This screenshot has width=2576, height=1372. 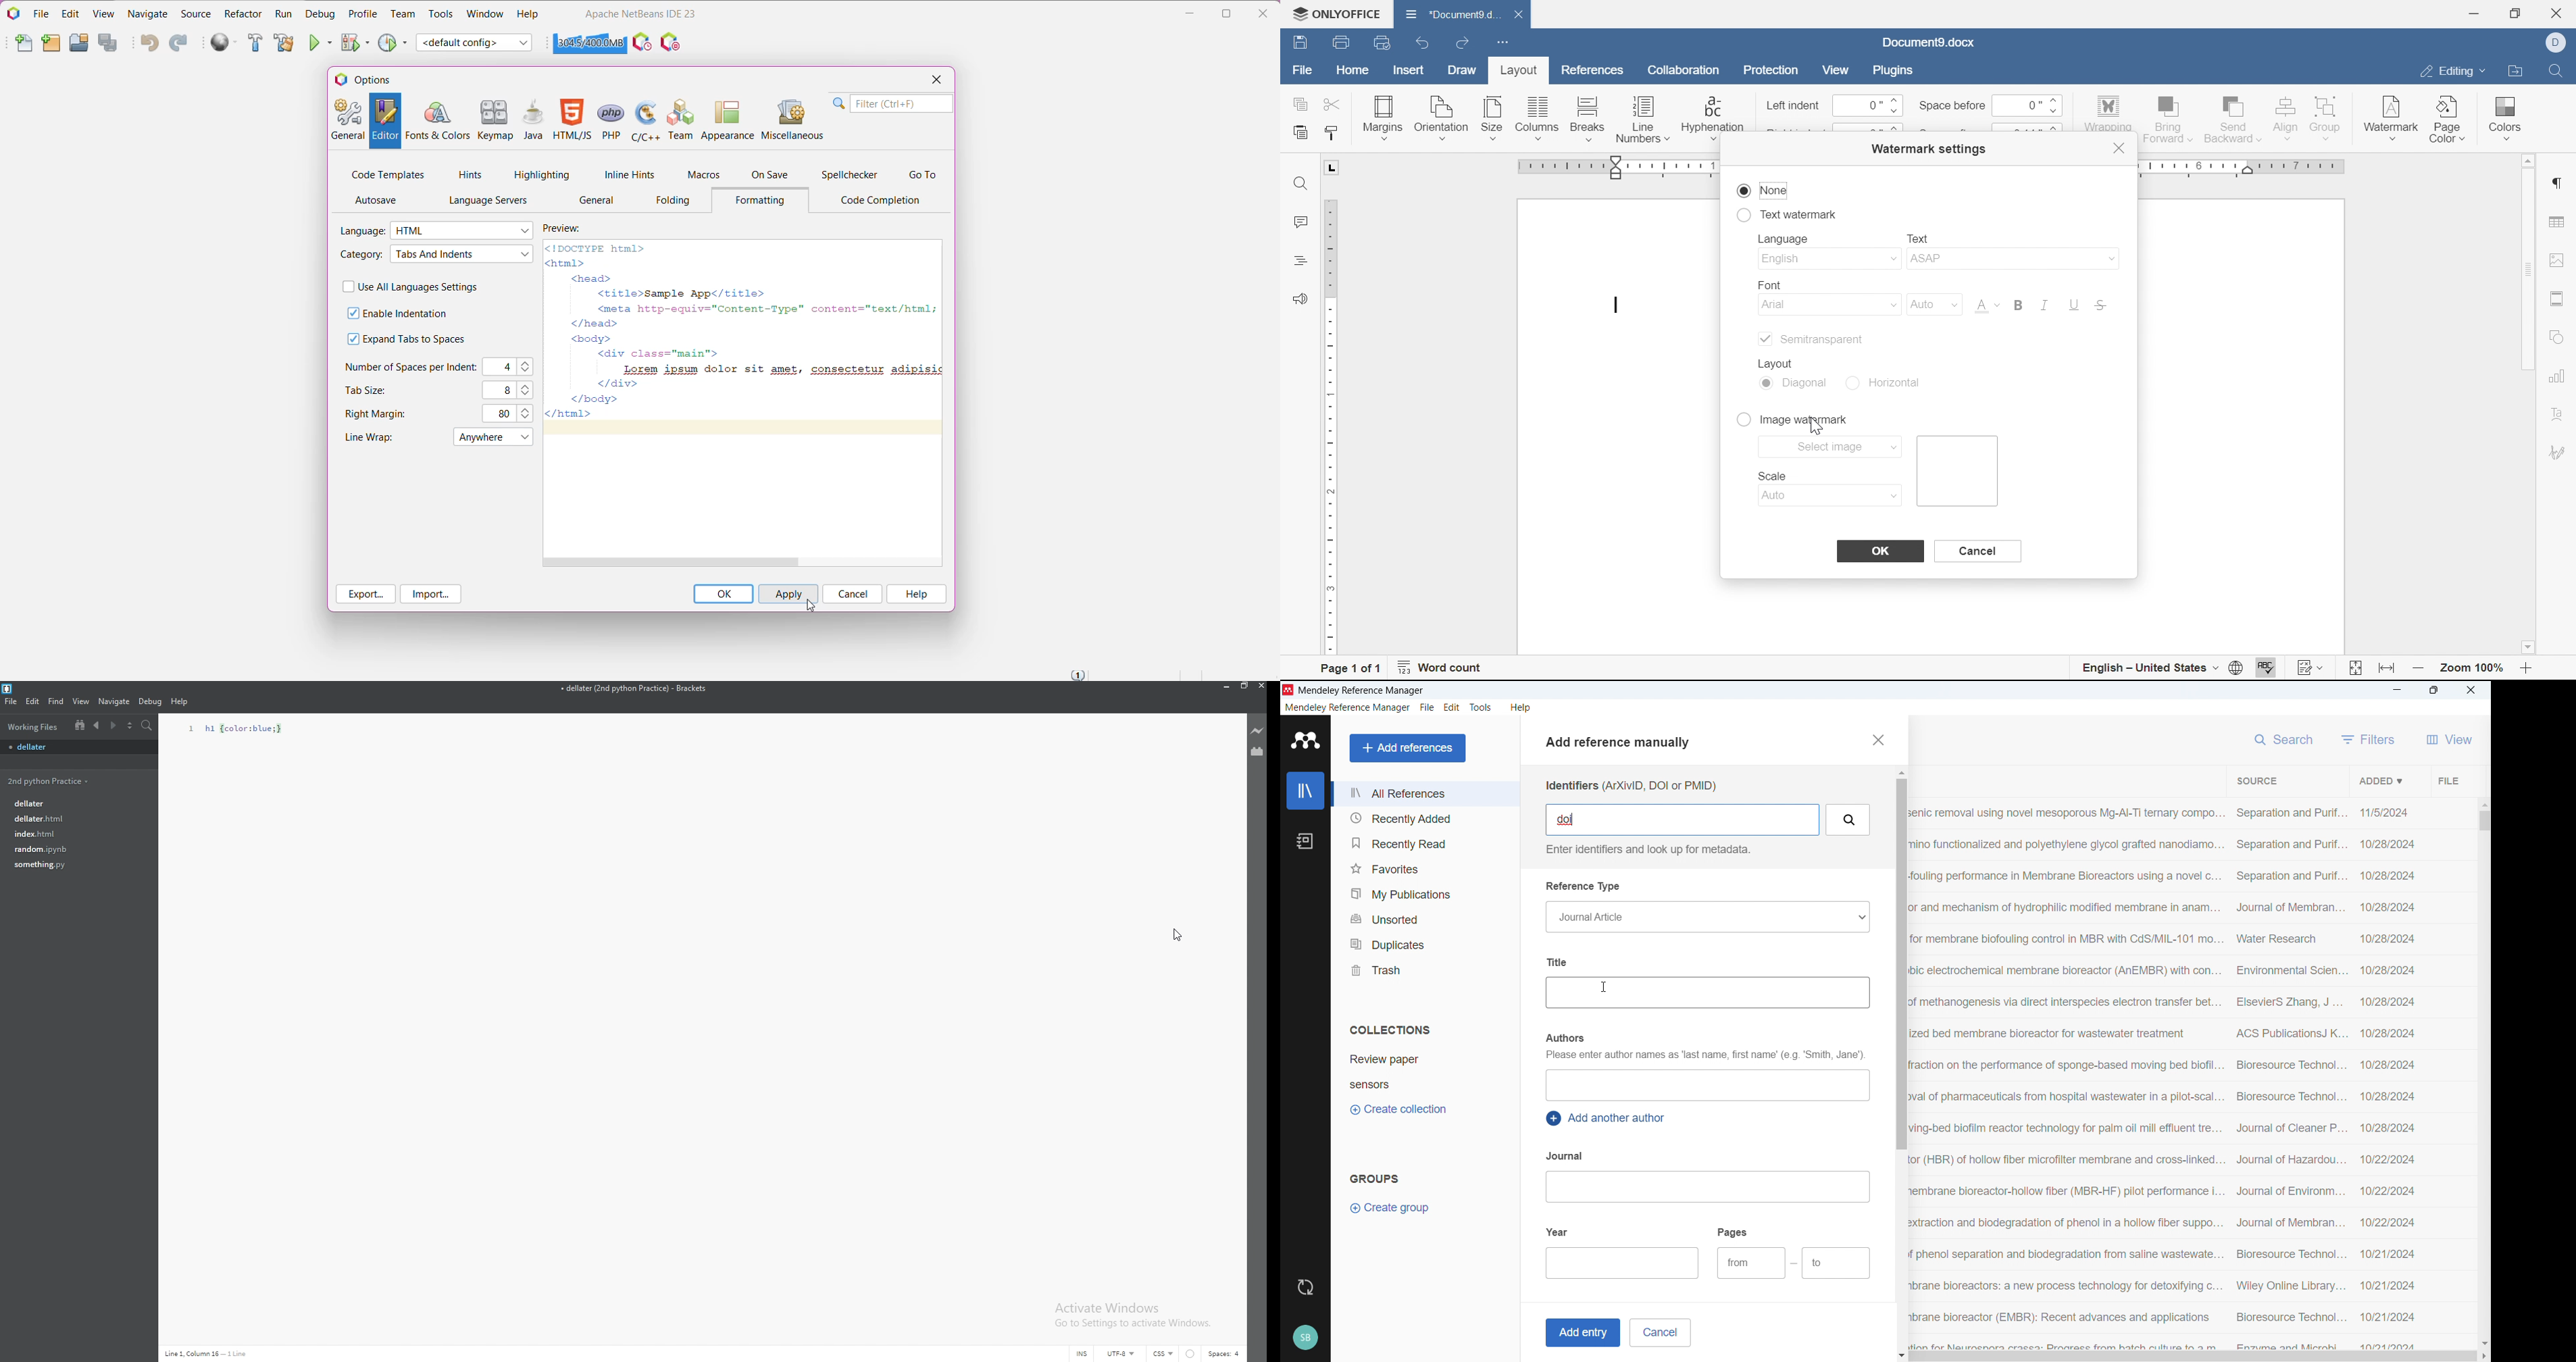 What do you see at coordinates (2017, 304) in the screenshot?
I see `bold` at bounding box center [2017, 304].